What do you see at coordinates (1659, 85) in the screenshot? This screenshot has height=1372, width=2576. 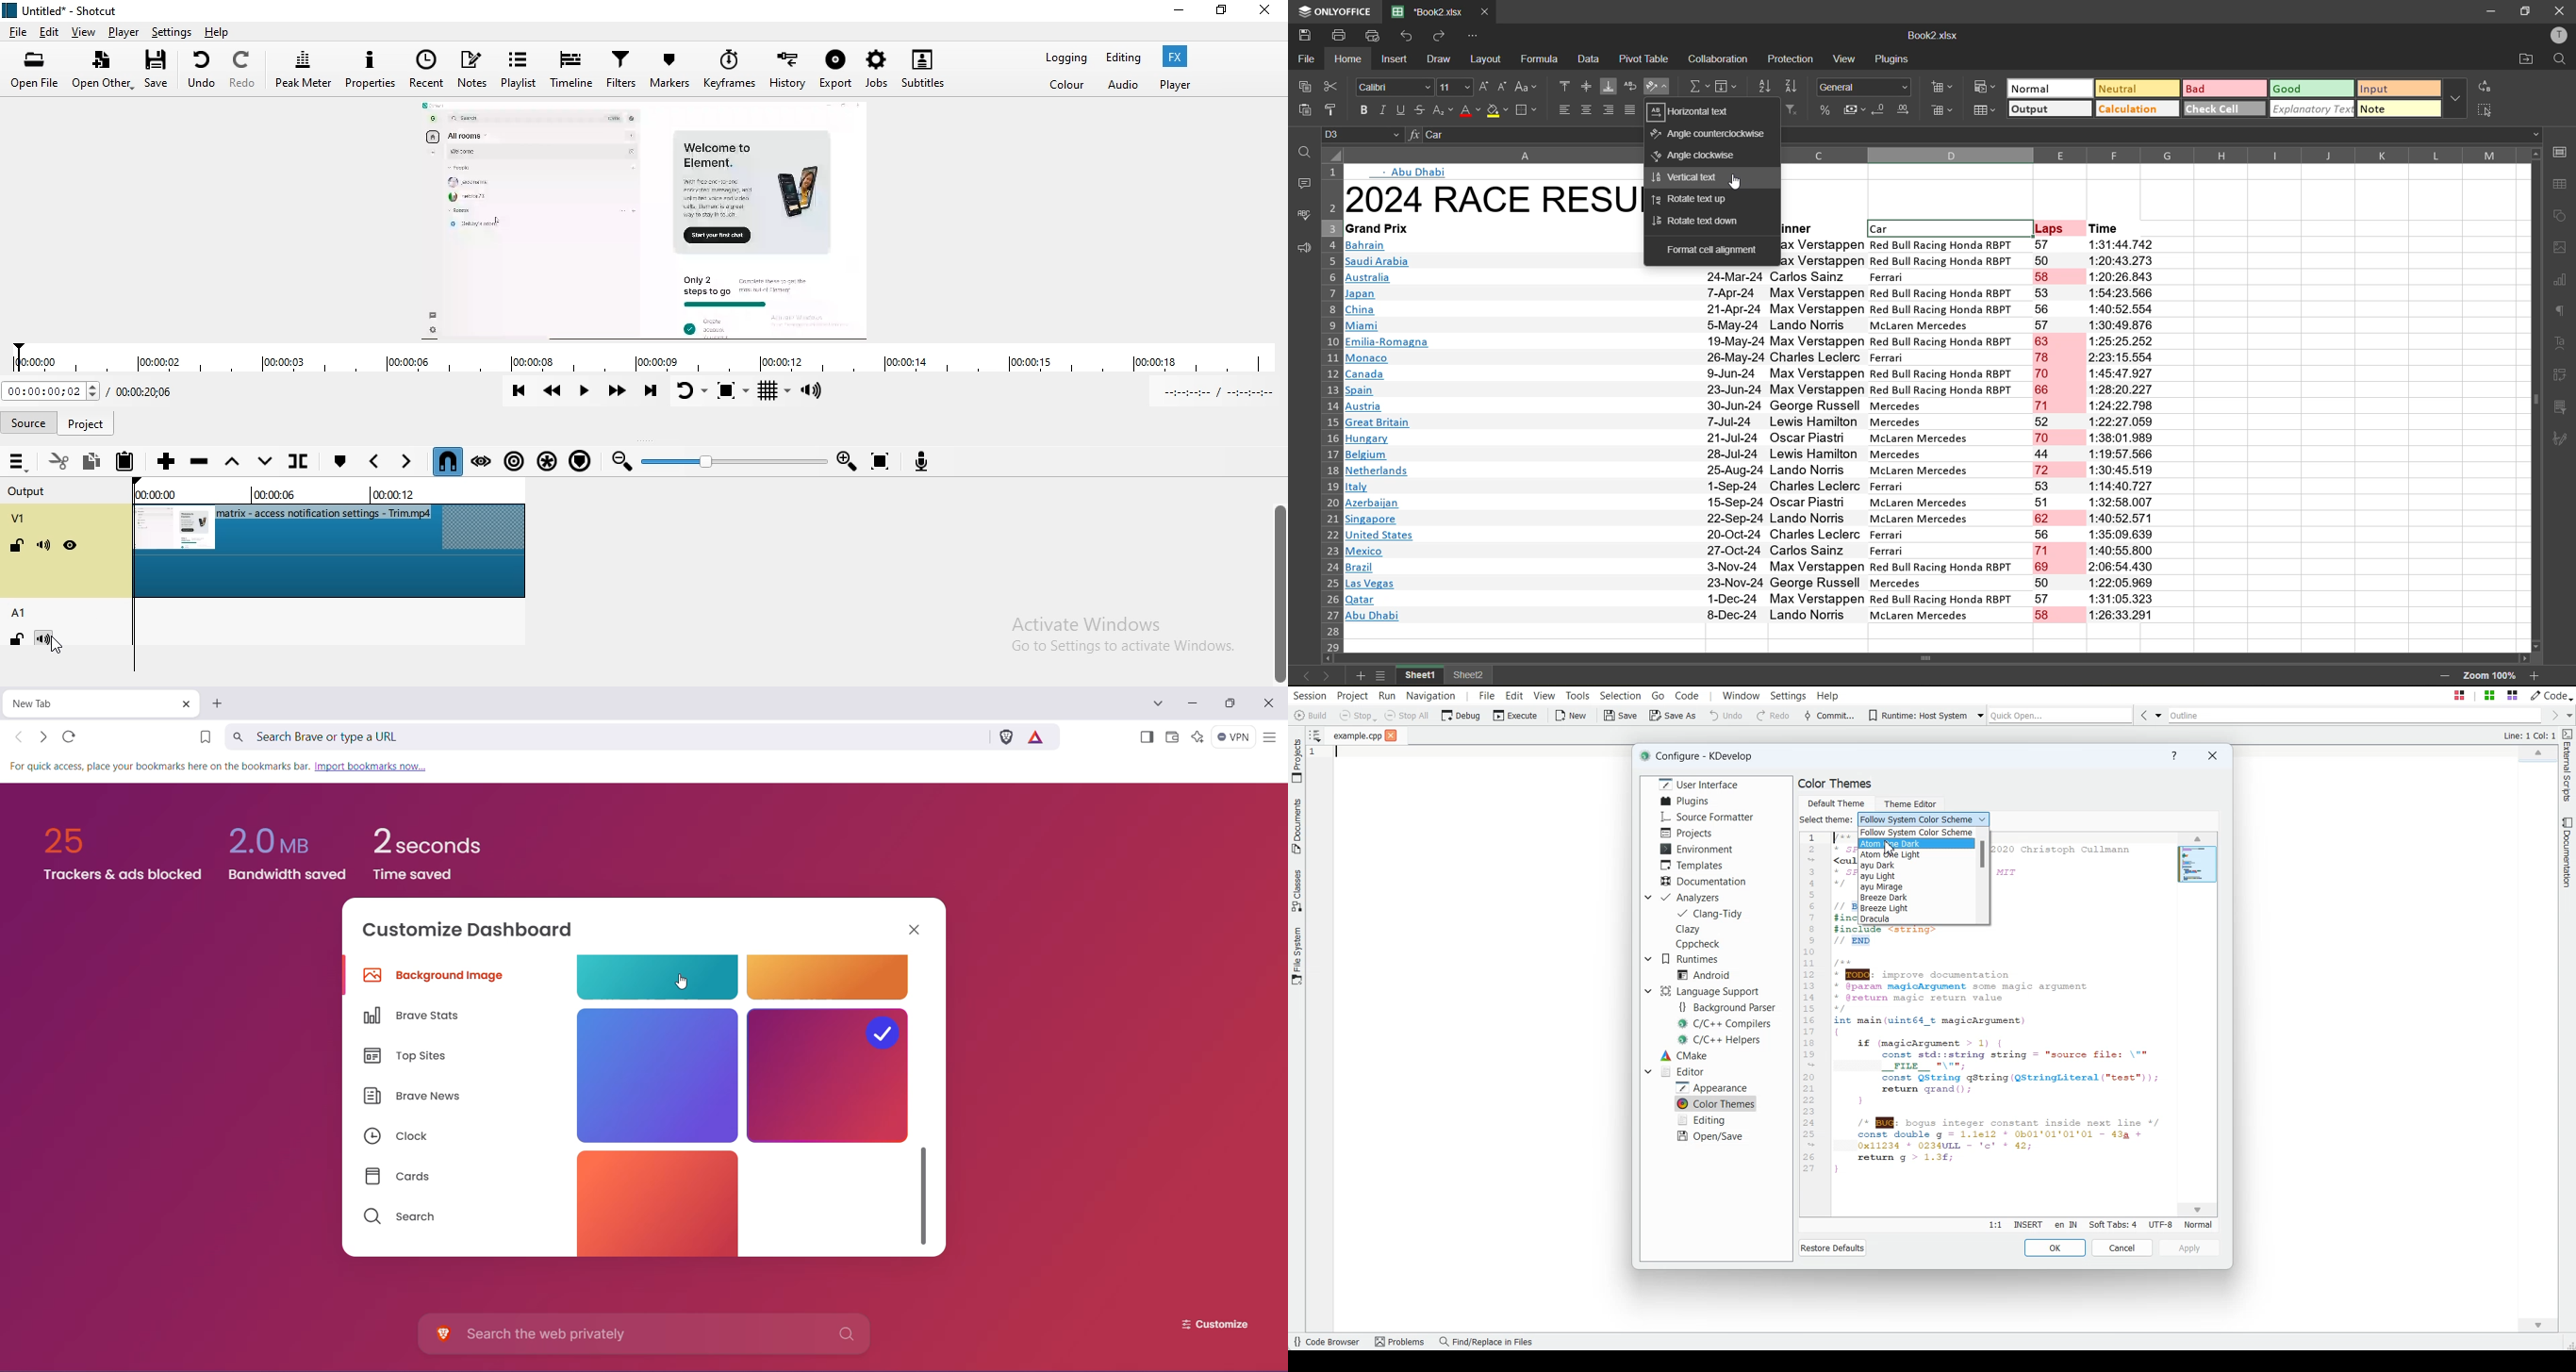 I see `orientation` at bounding box center [1659, 85].